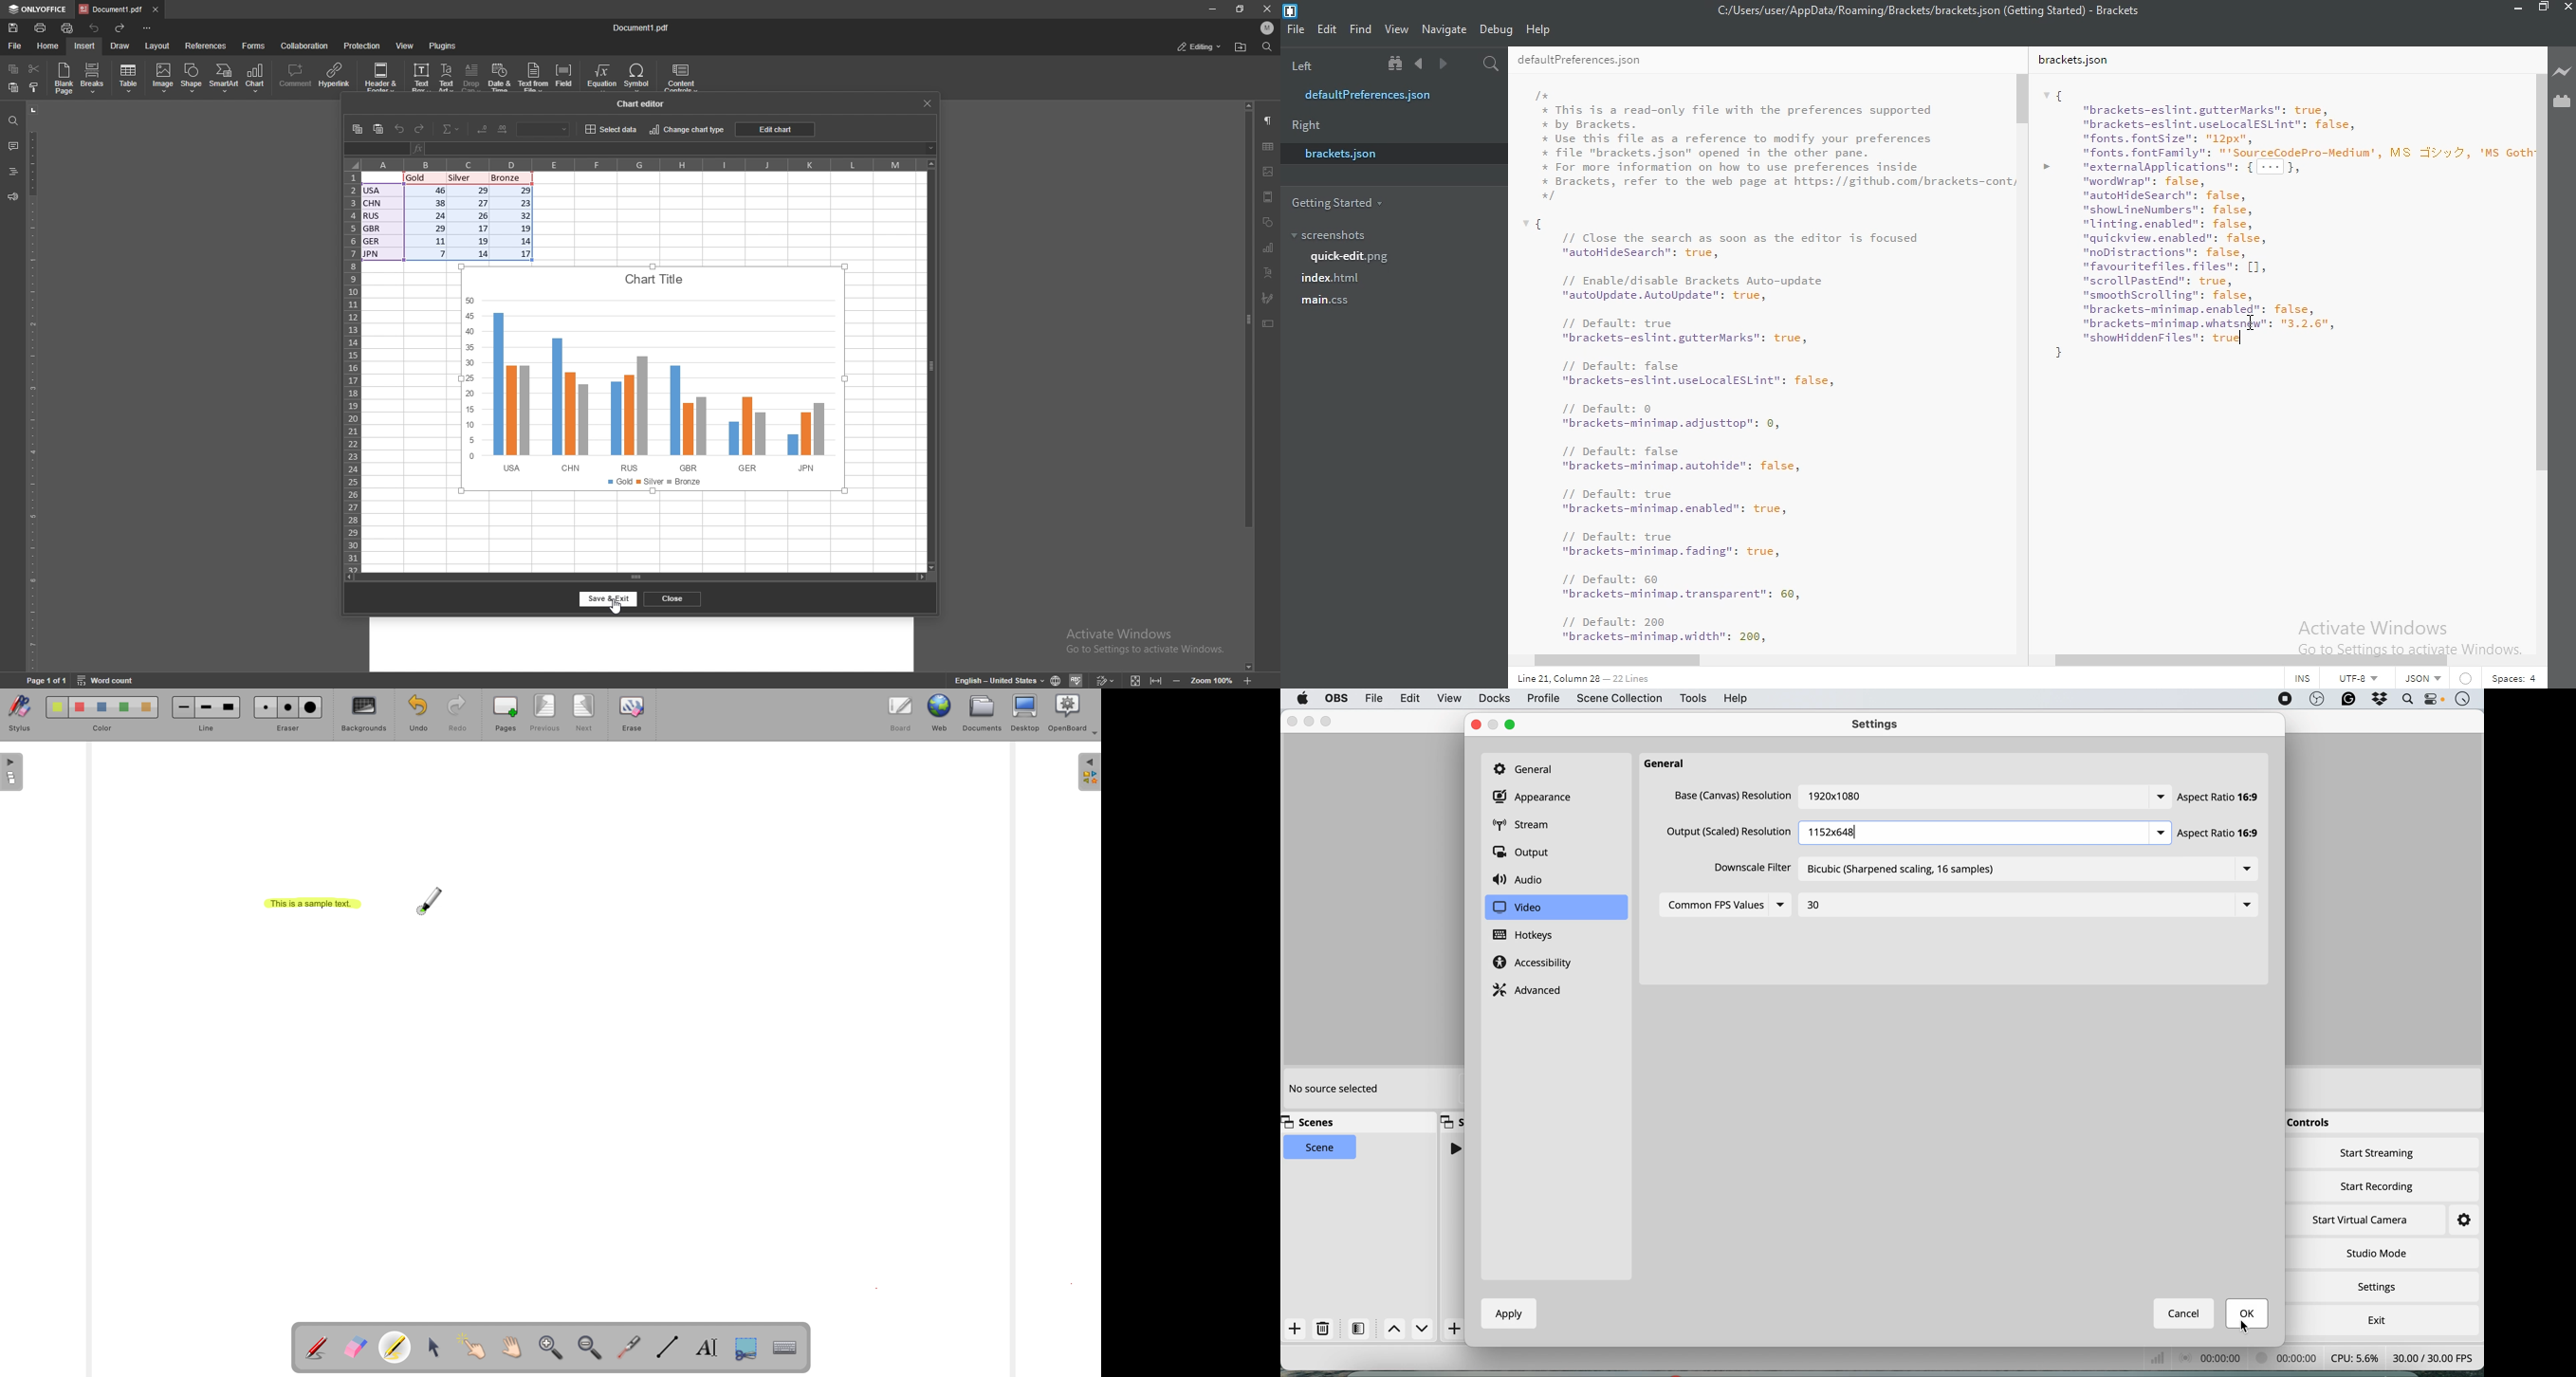  What do you see at coordinates (479, 215) in the screenshot?
I see `26` at bounding box center [479, 215].